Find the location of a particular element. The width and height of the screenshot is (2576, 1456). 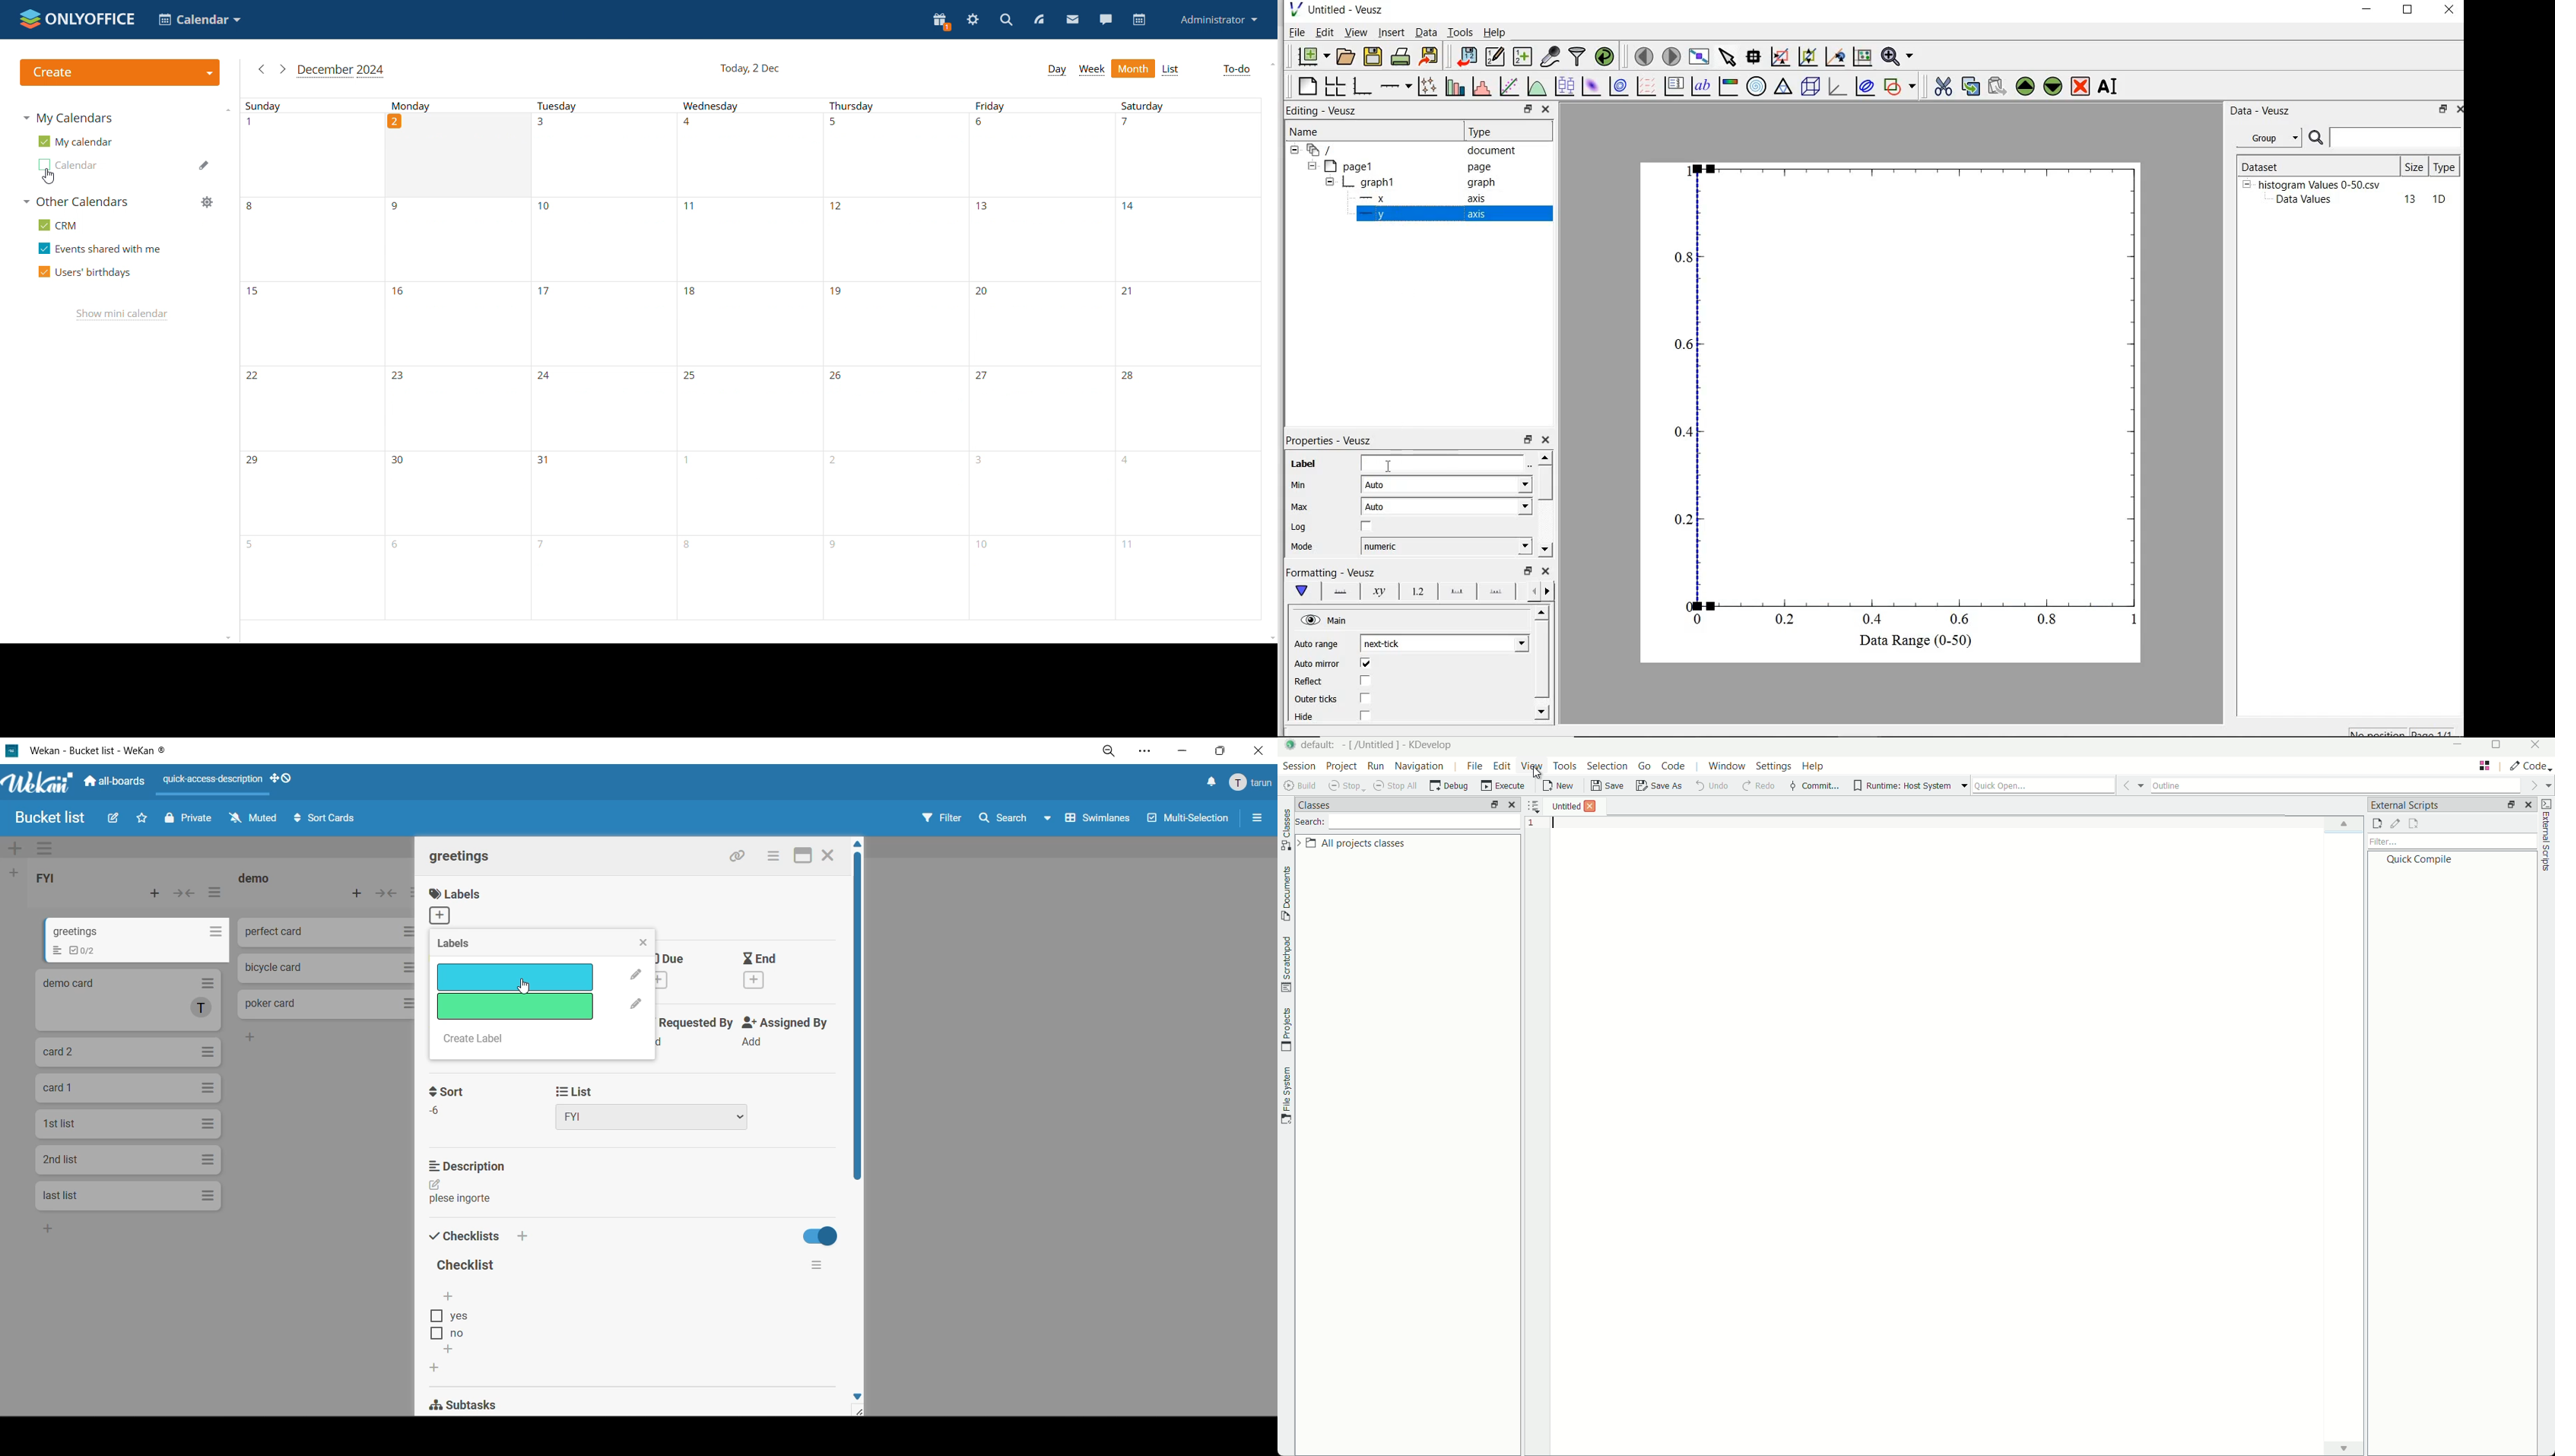

|Formatting - Veusz is located at coordinates (1328, 571).